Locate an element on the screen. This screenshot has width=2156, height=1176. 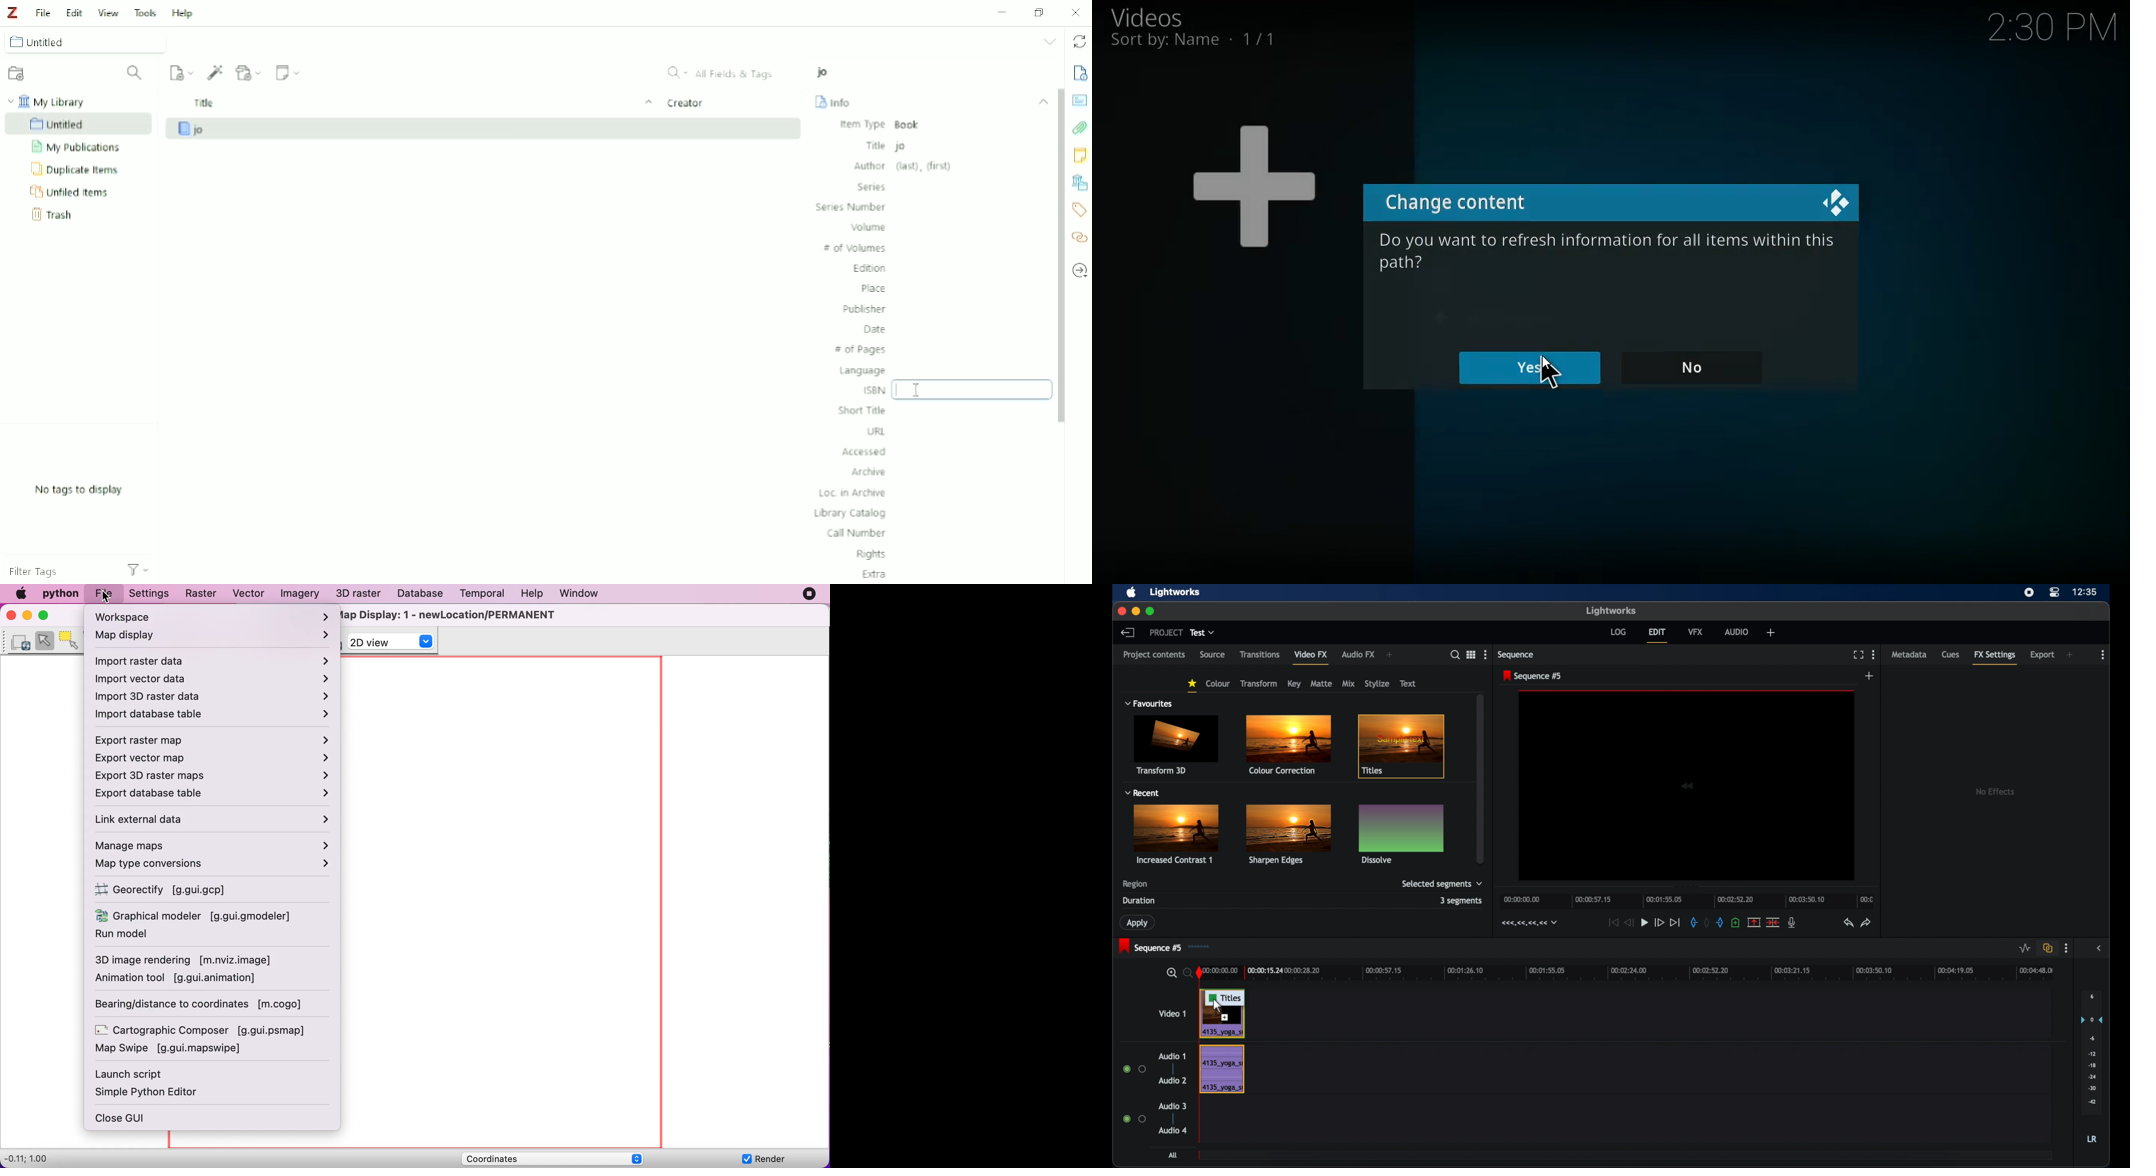
Unfiled Items is located at coordinates (74, 193).